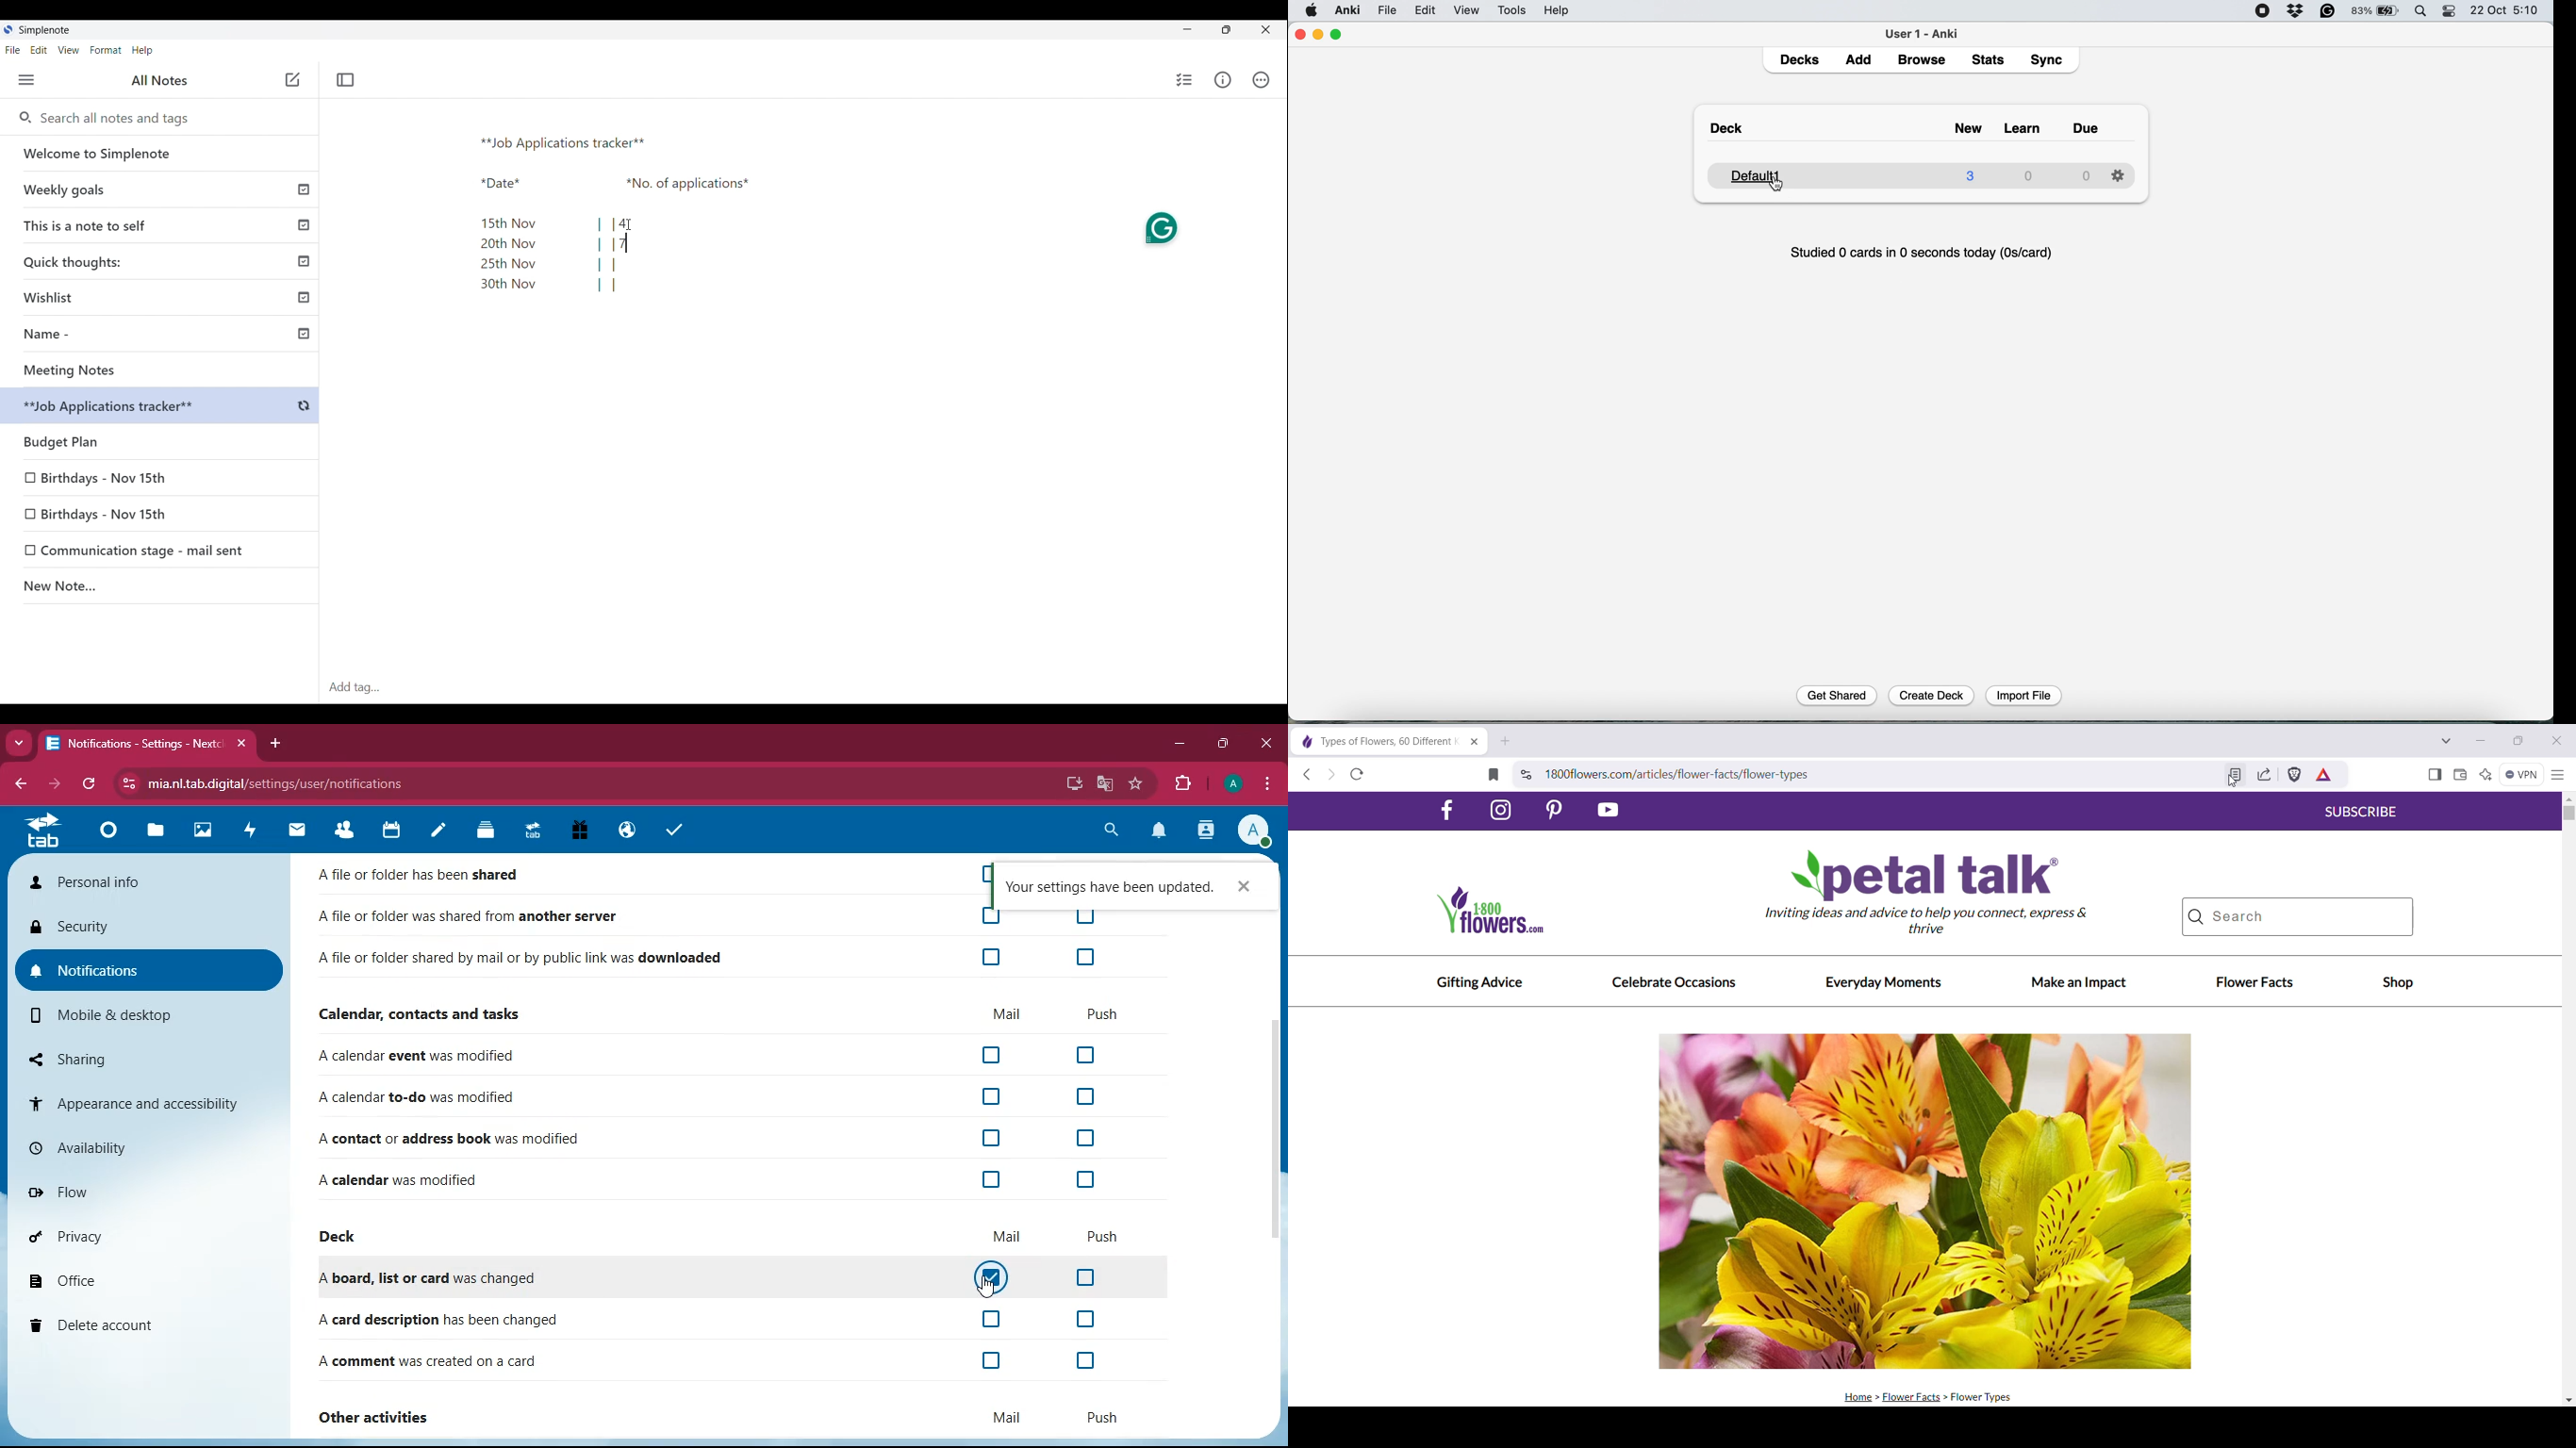 This screenshot has width=2576, height=1456. I want to click on Click to go forward, hold to see history, so click(1332, 776).